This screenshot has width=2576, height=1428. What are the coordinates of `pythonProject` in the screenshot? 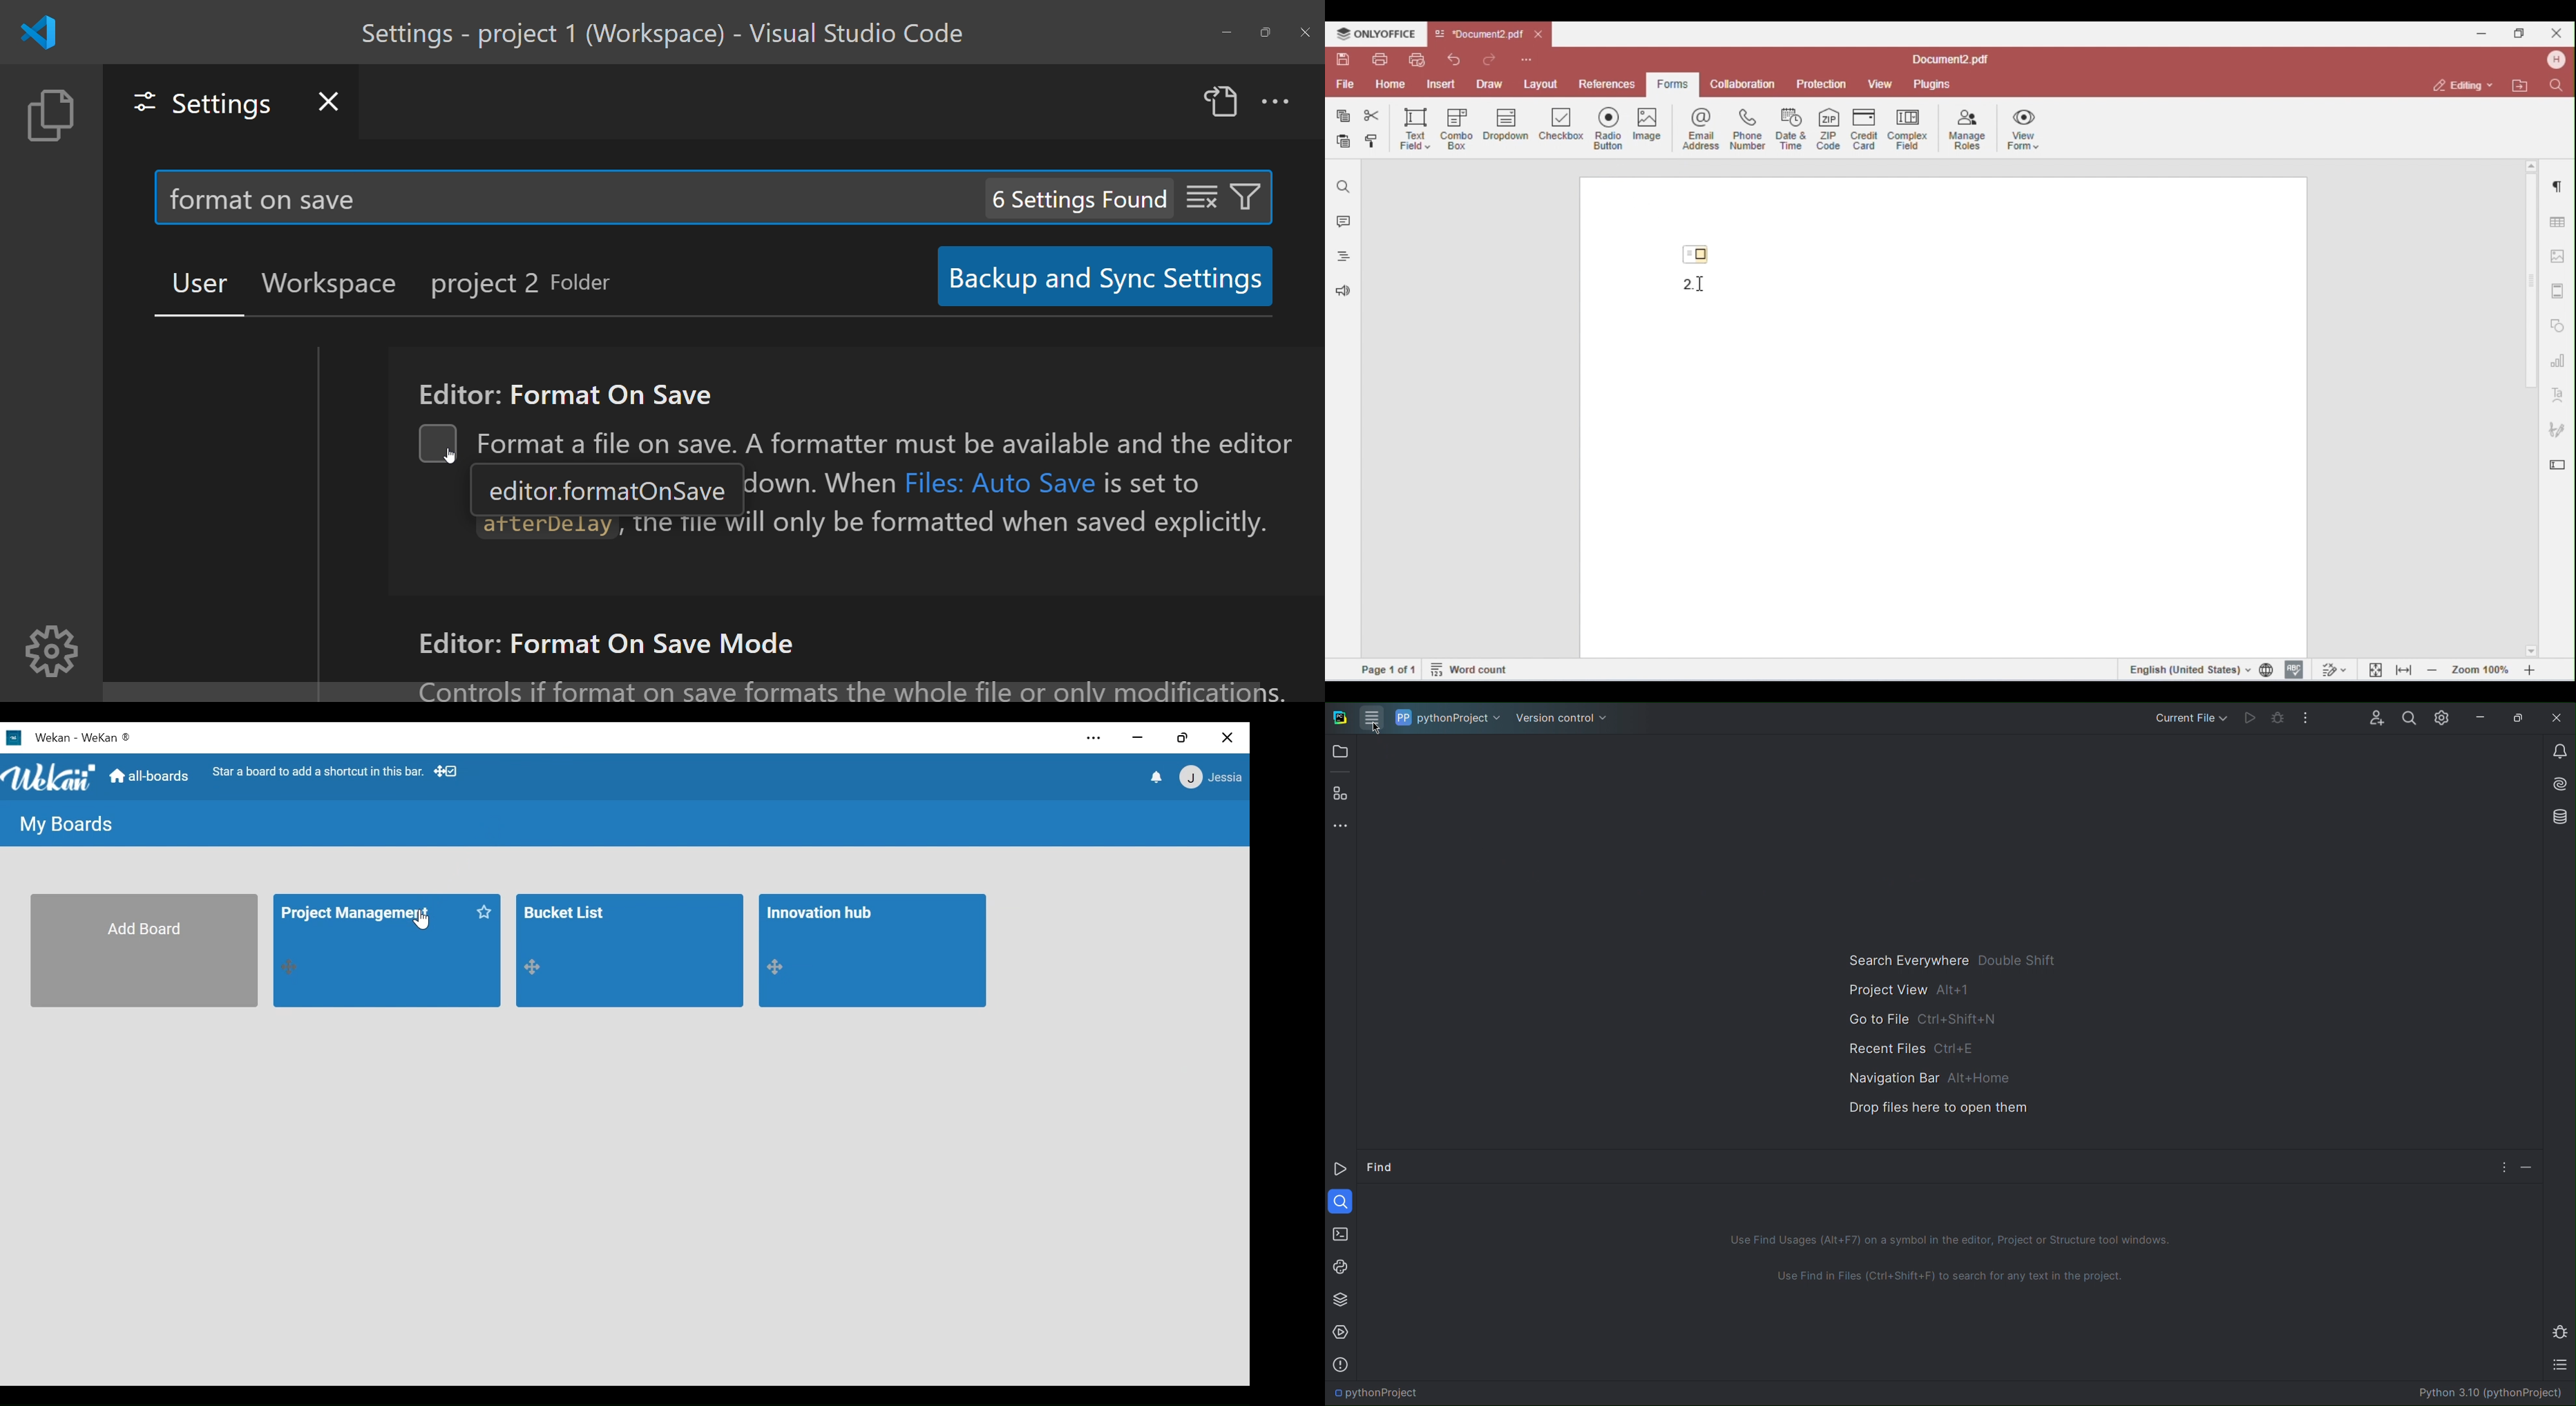 It's located at (1376, 1393).